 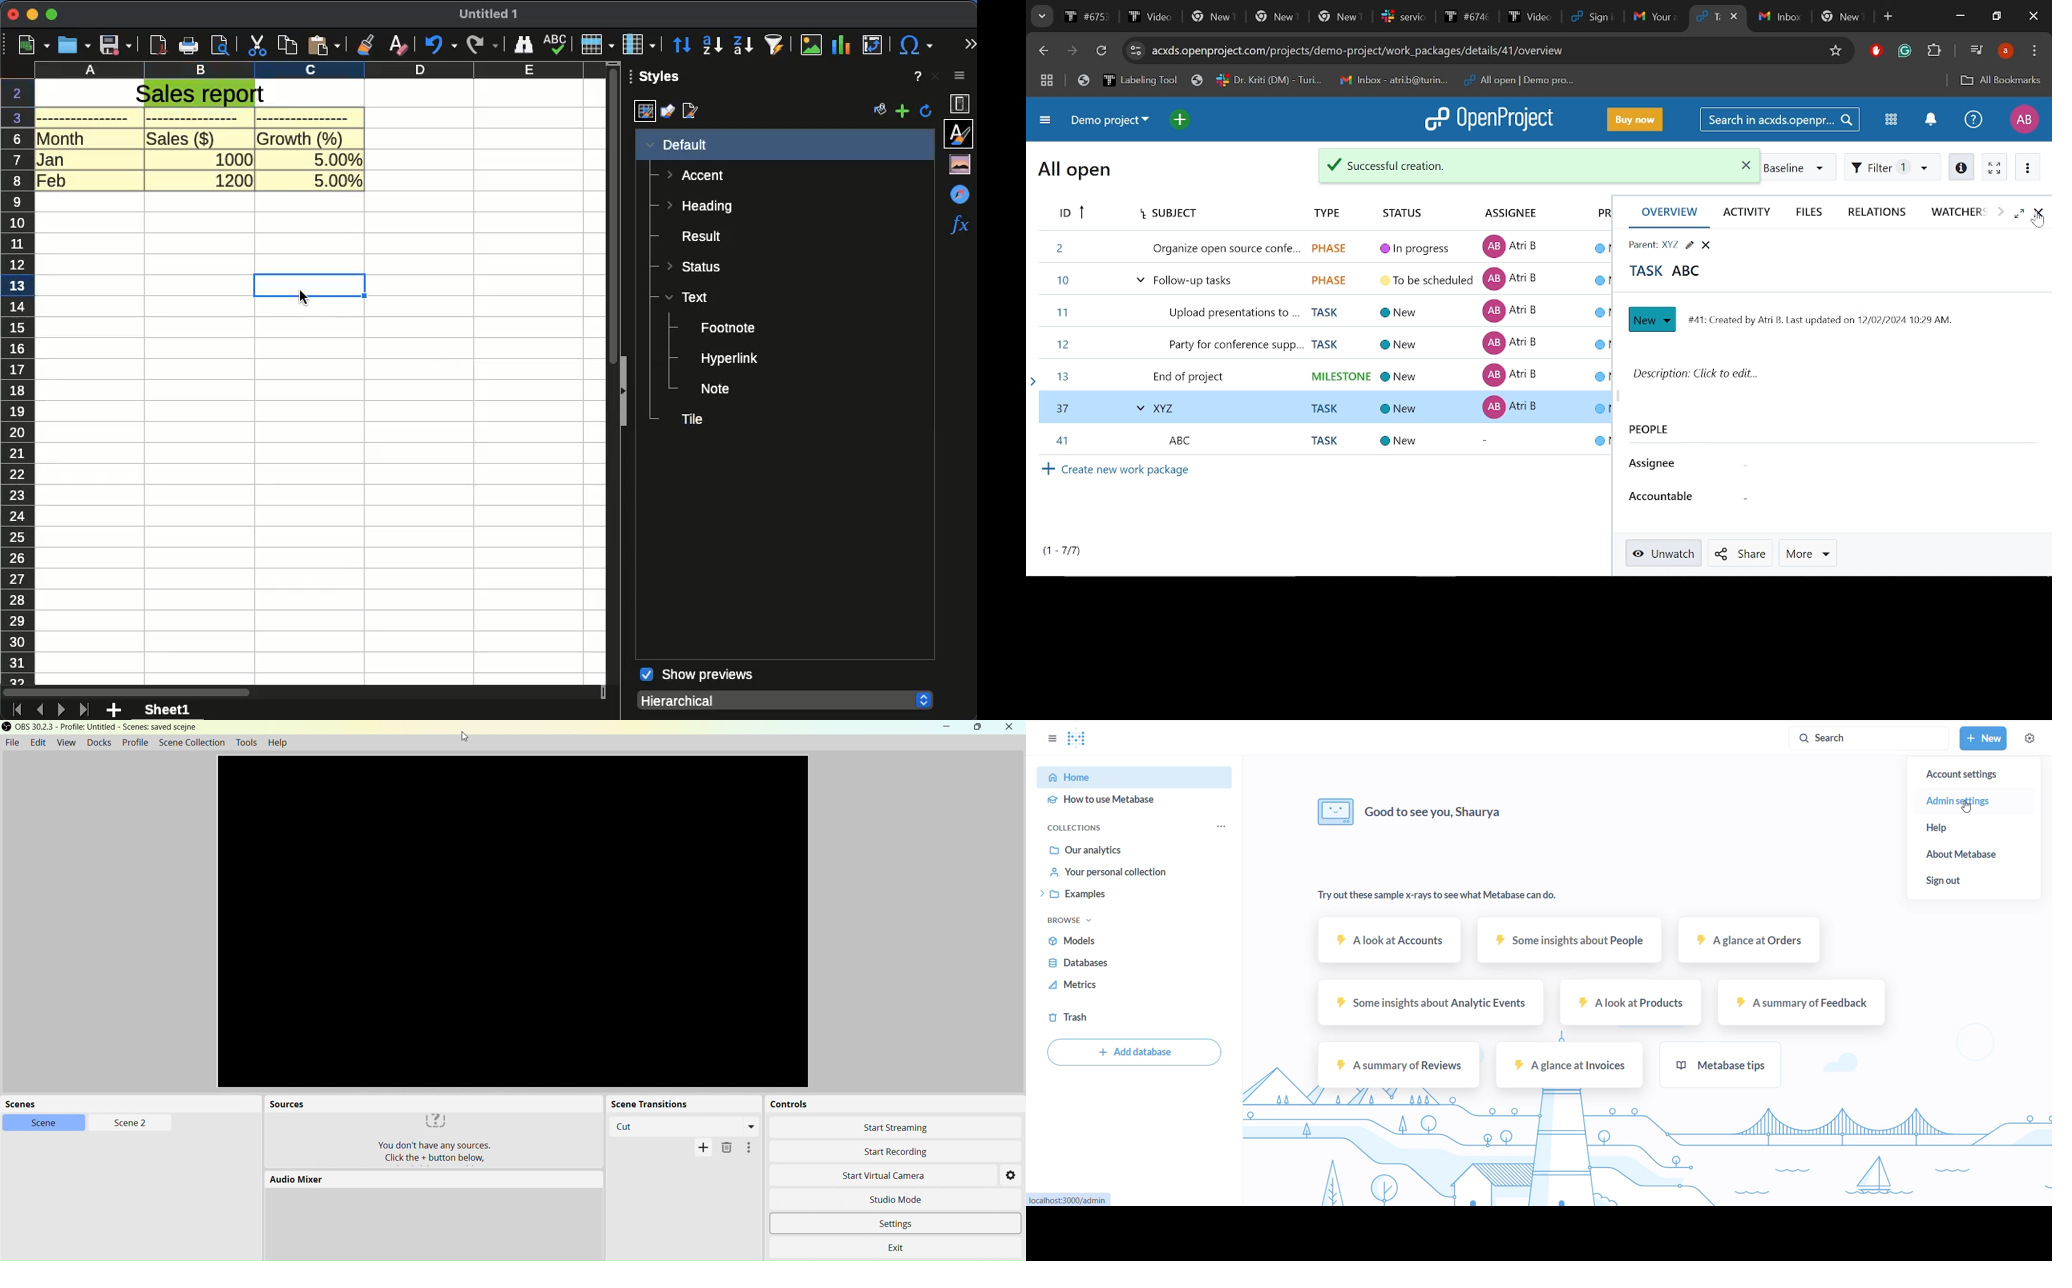 I want to click on Open details view, so click(x=1961, y=166).